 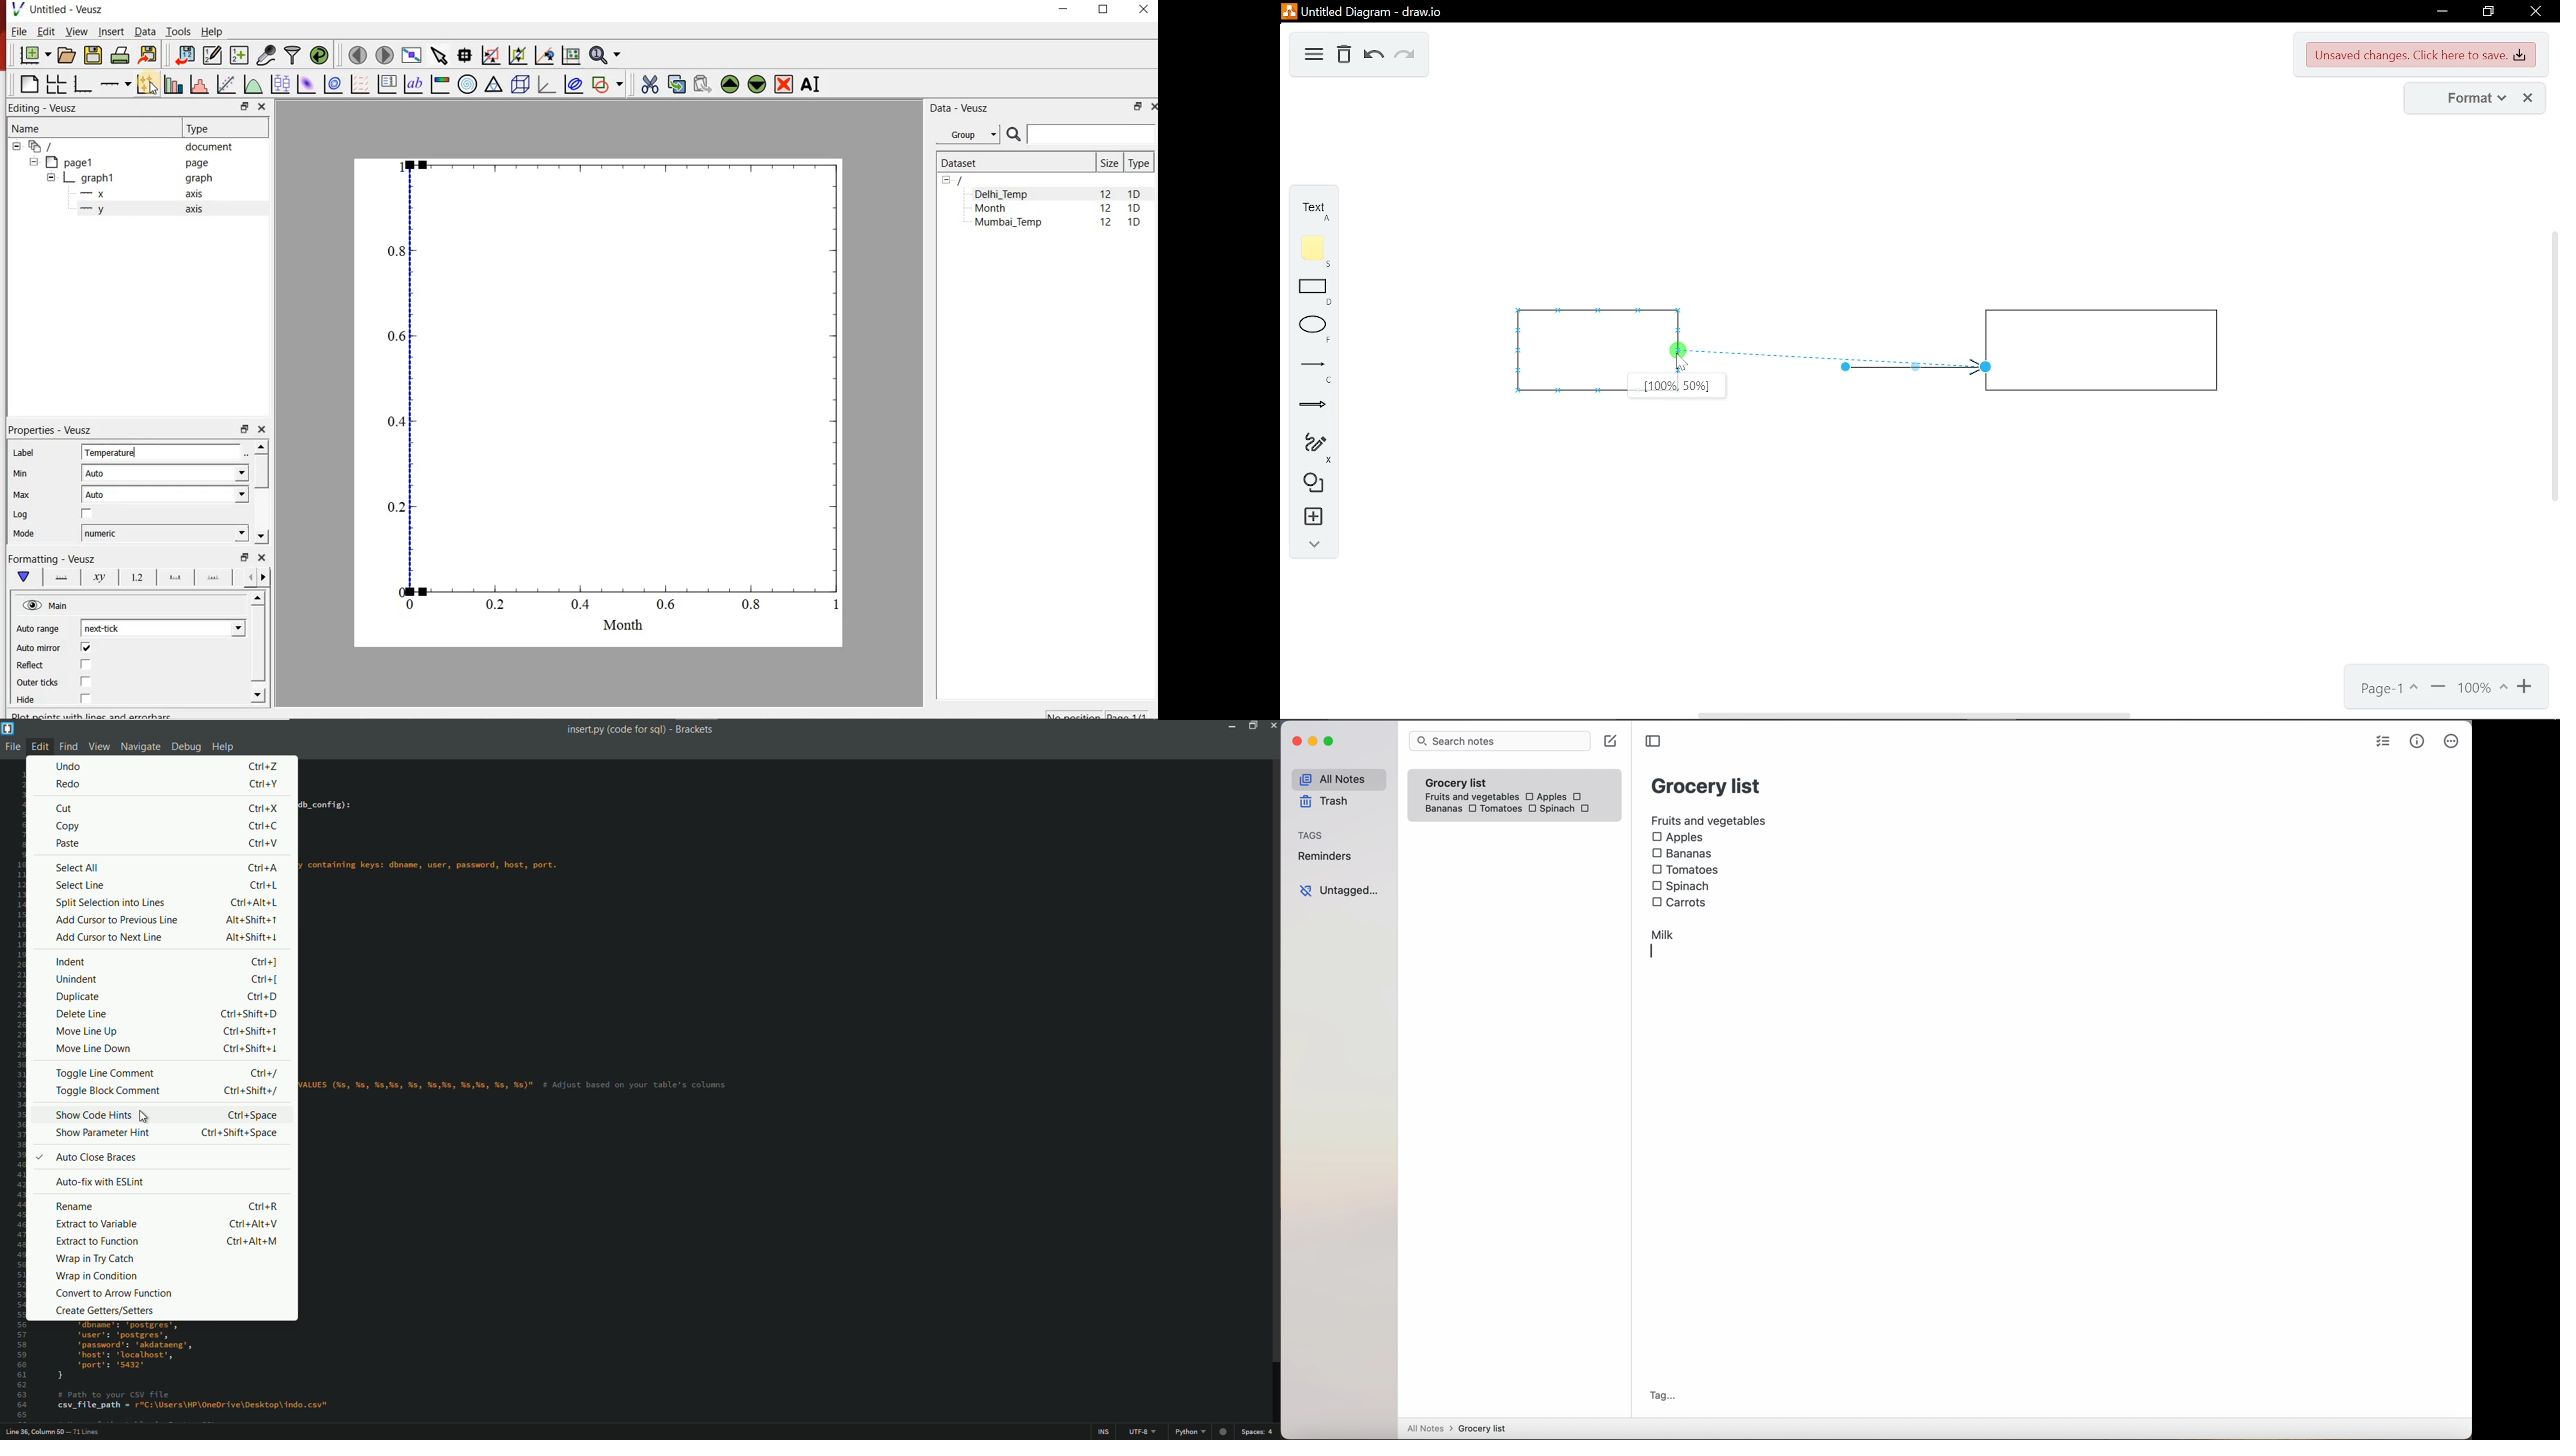 What do you see at coordinates (139, 746) in the screenshot?
I see `navigate menu` at bounding box center [139, 746].